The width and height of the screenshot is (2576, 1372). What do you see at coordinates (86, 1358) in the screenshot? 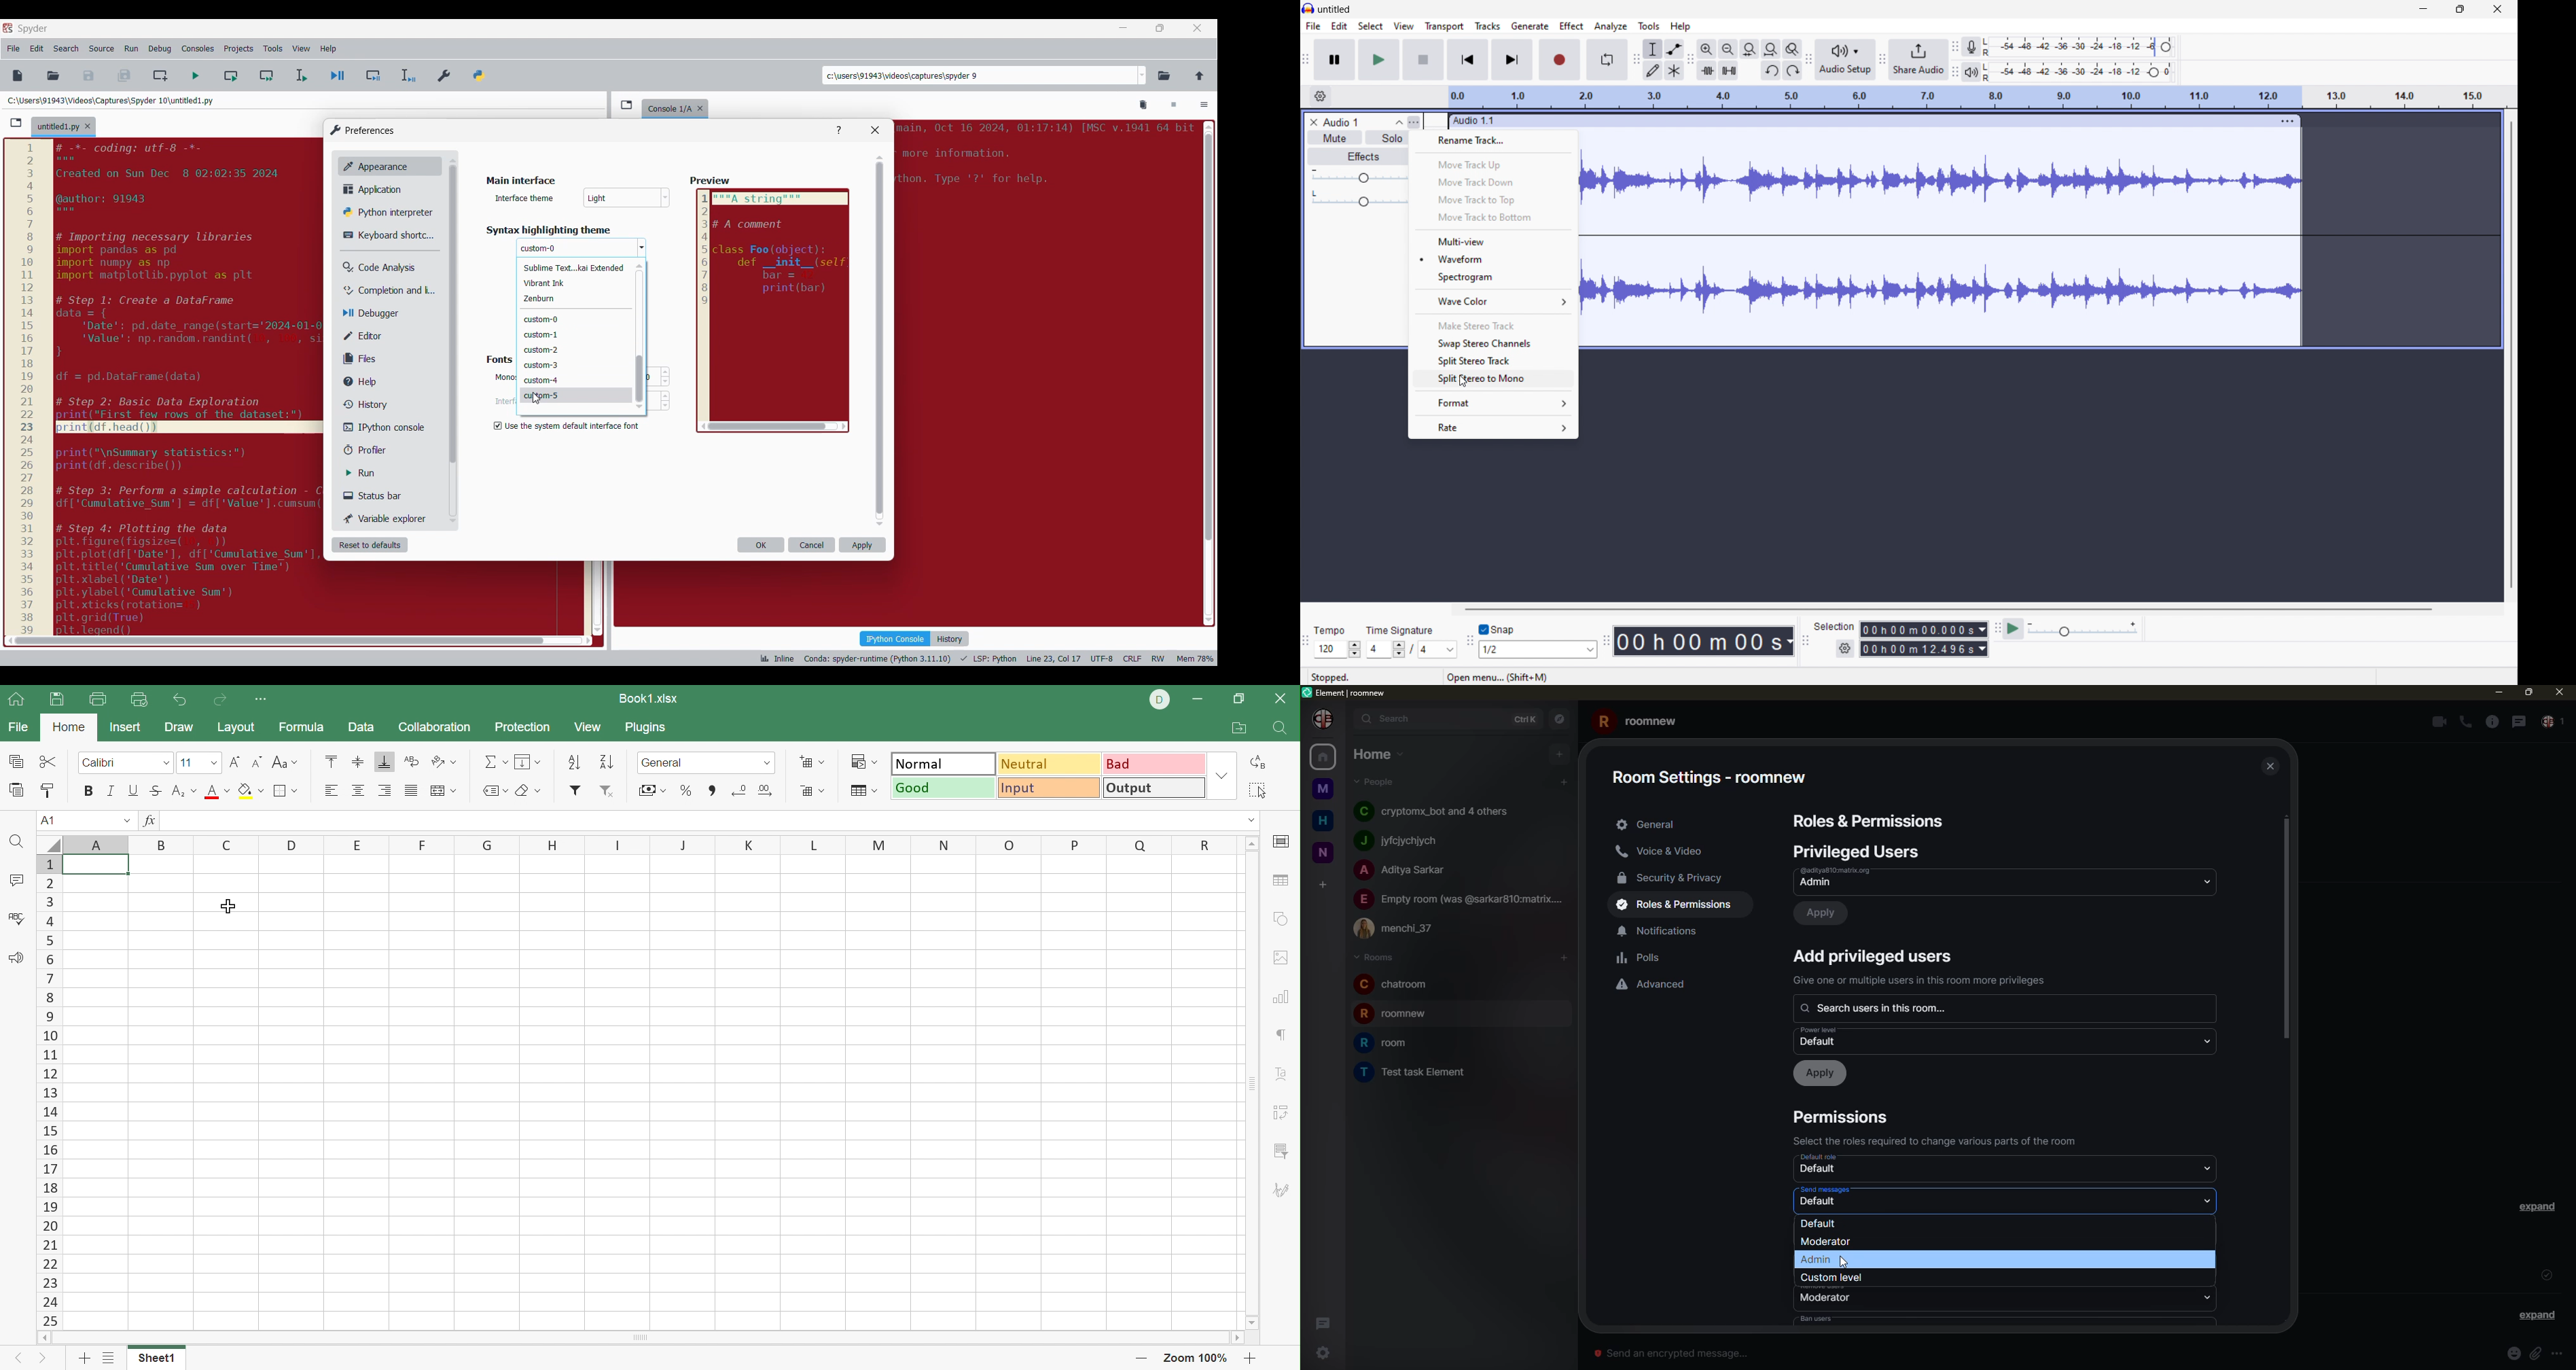
I see `Add sheet` at bounding box center [86, 1358].